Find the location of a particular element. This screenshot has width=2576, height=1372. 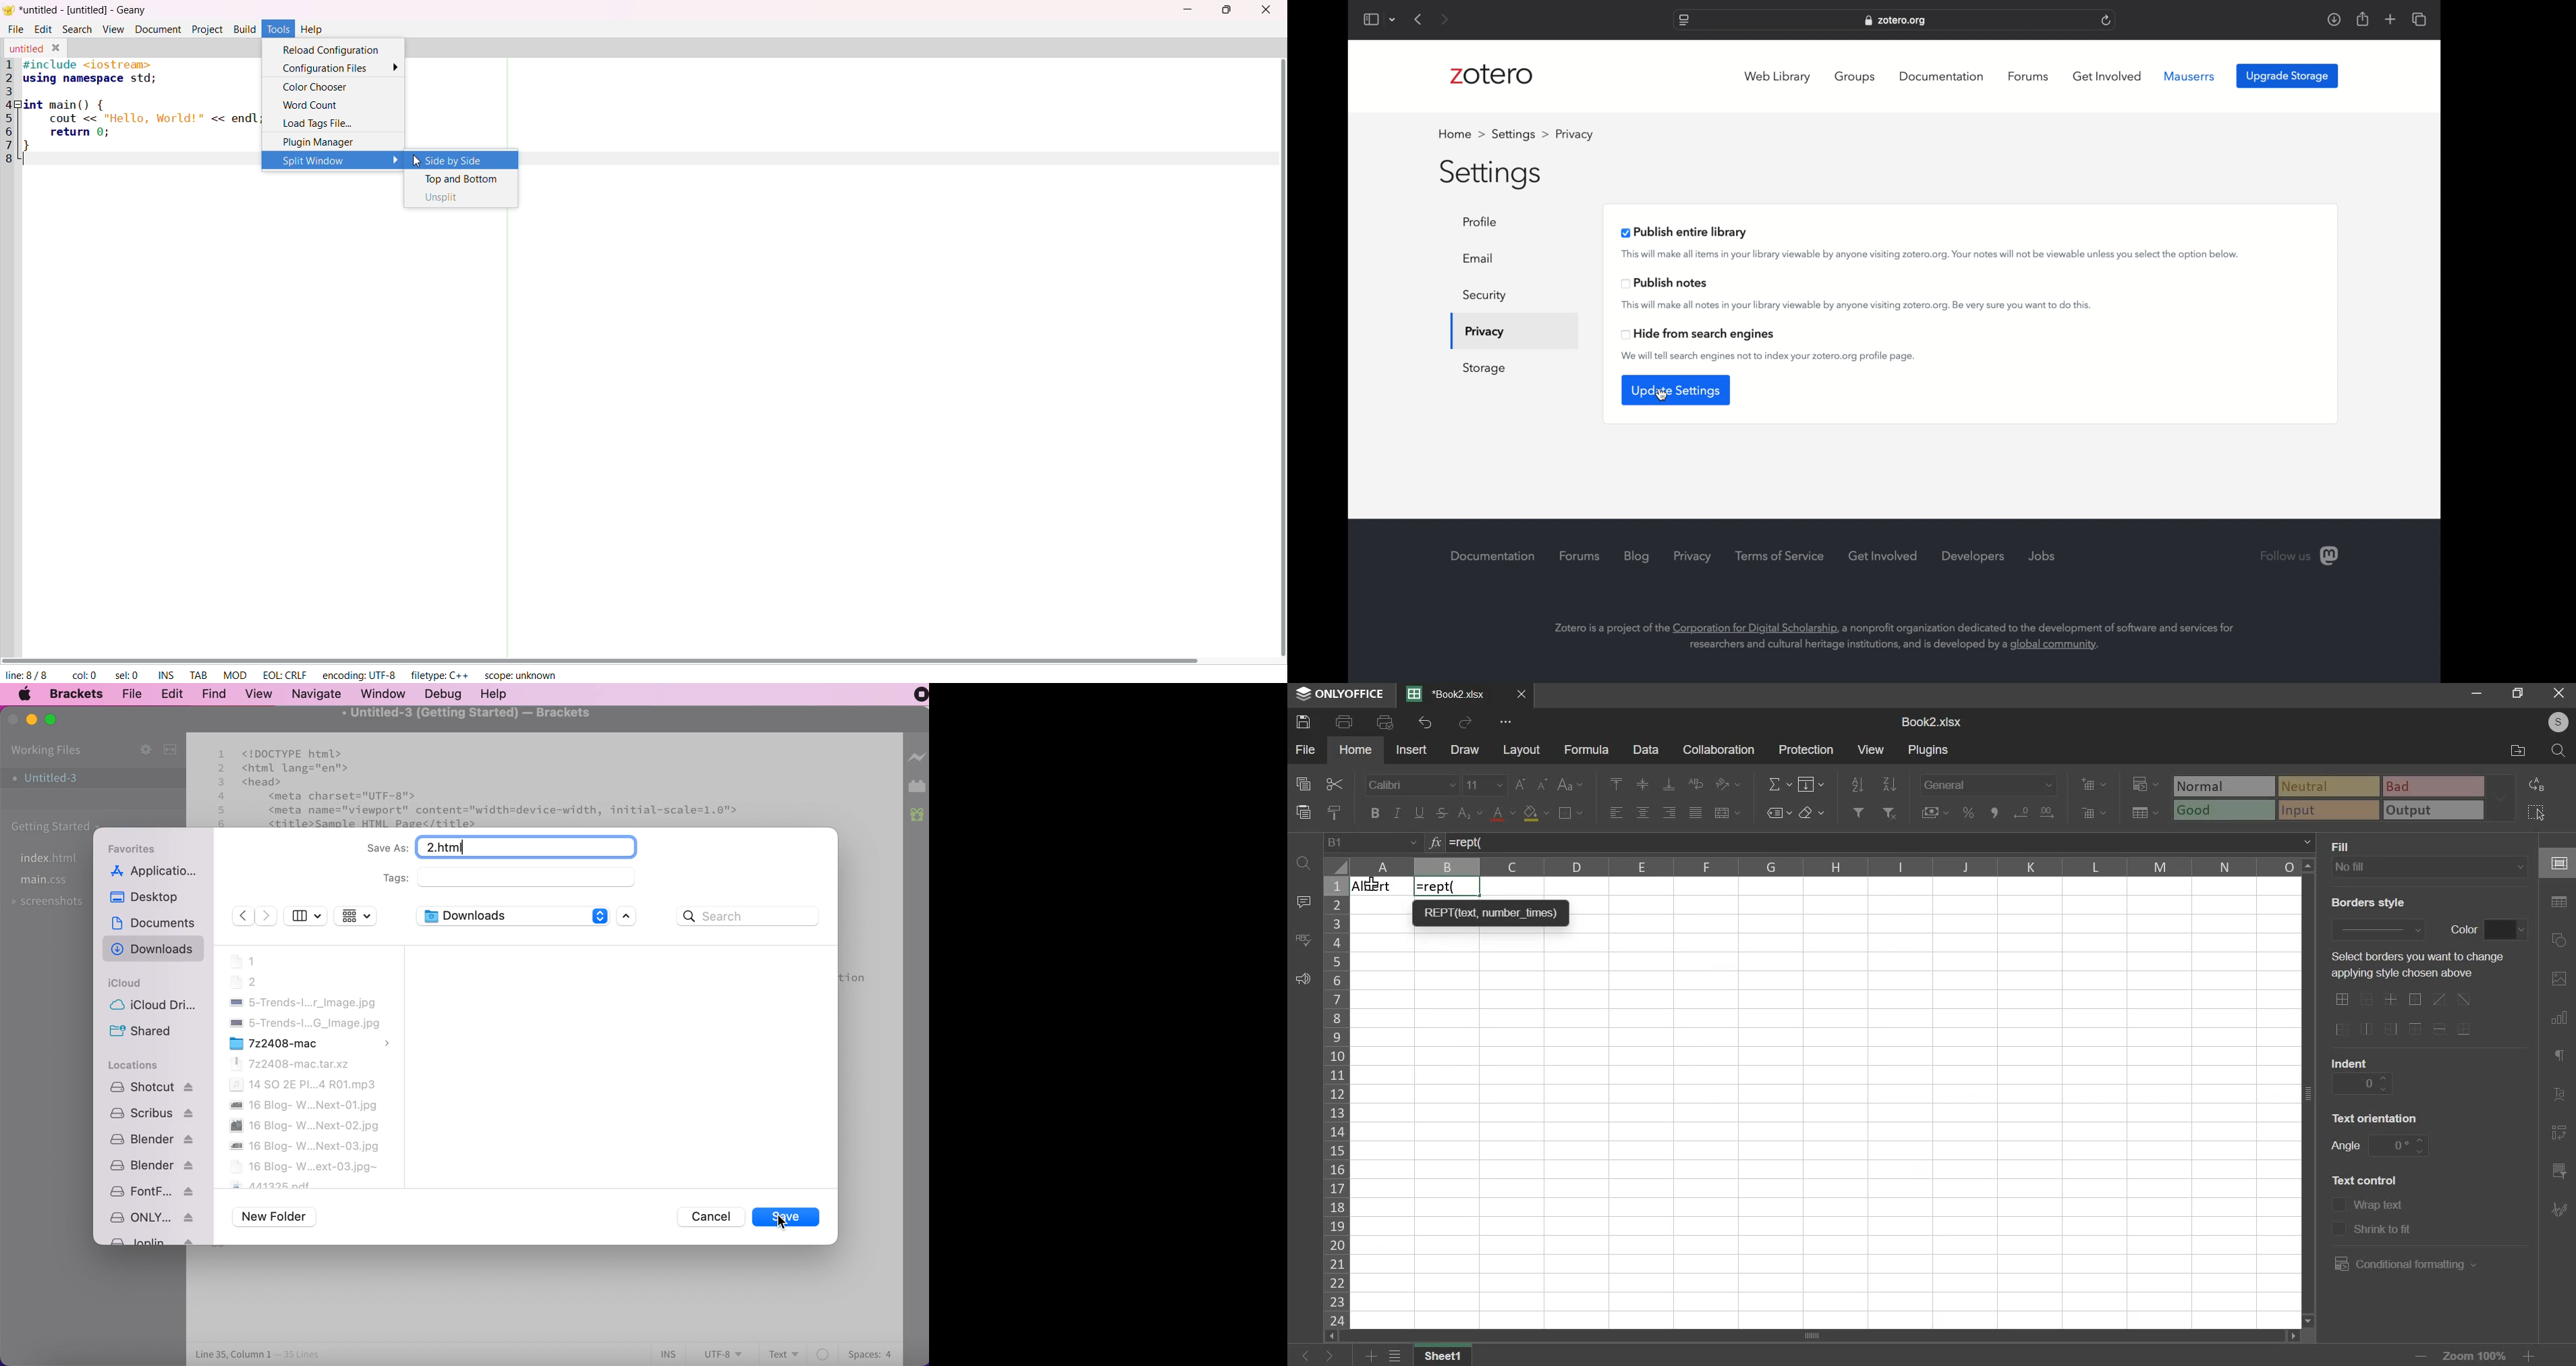

paste is located at coordinates (1303, 811).